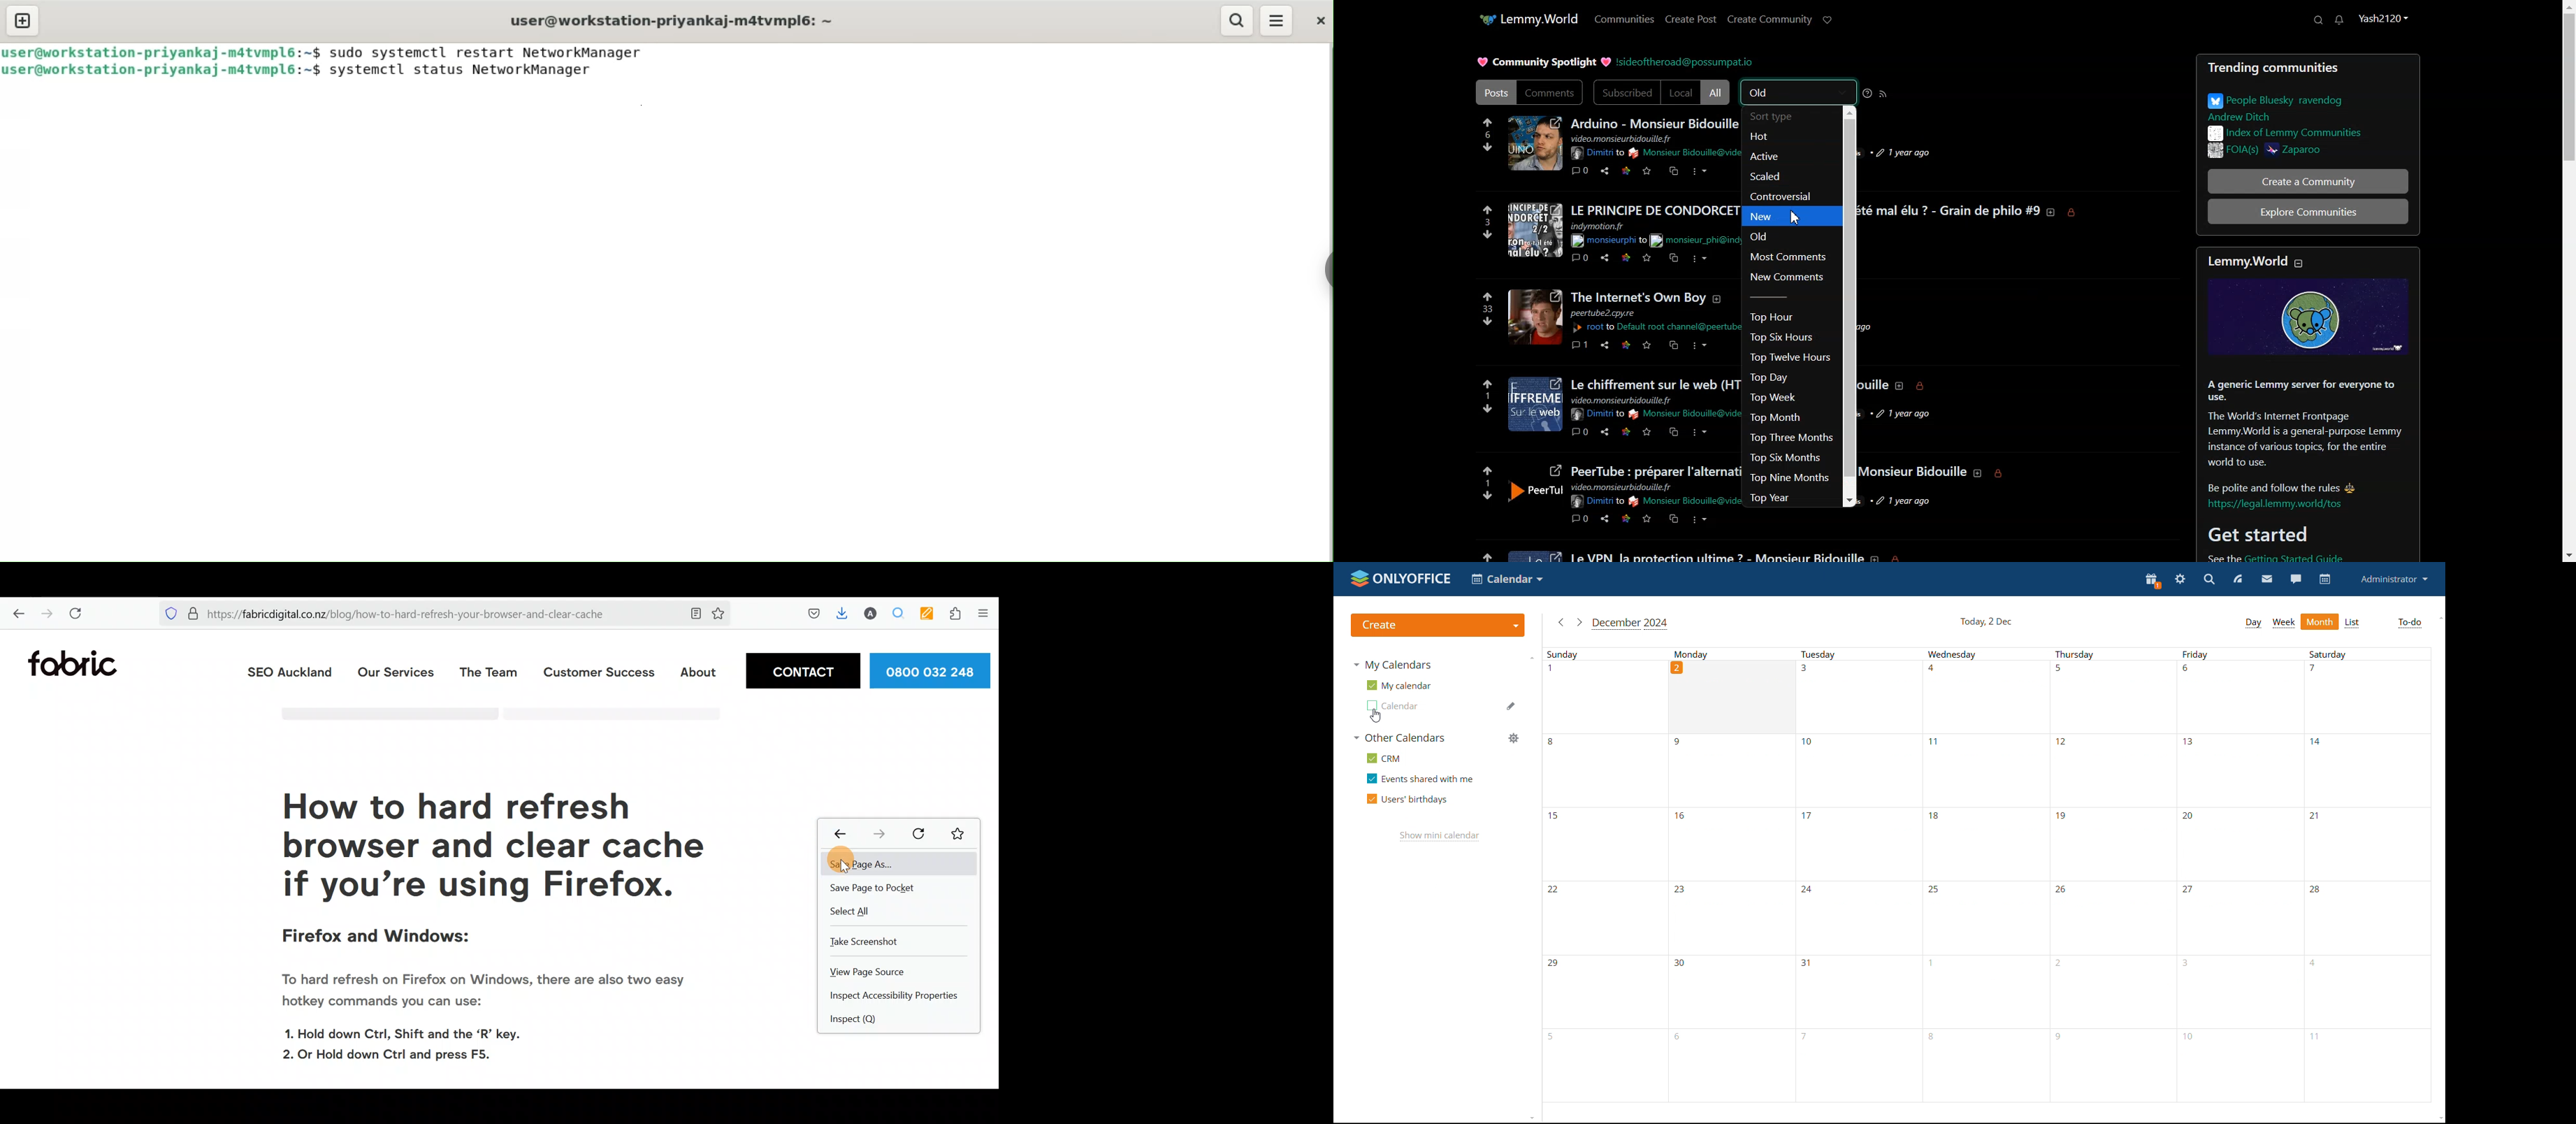 This screenshot has height=1148, width=2576. What do you see at coordinates (987, 616) in the screenshot?
I see `Show application menu` at bounding box center [987, 616].